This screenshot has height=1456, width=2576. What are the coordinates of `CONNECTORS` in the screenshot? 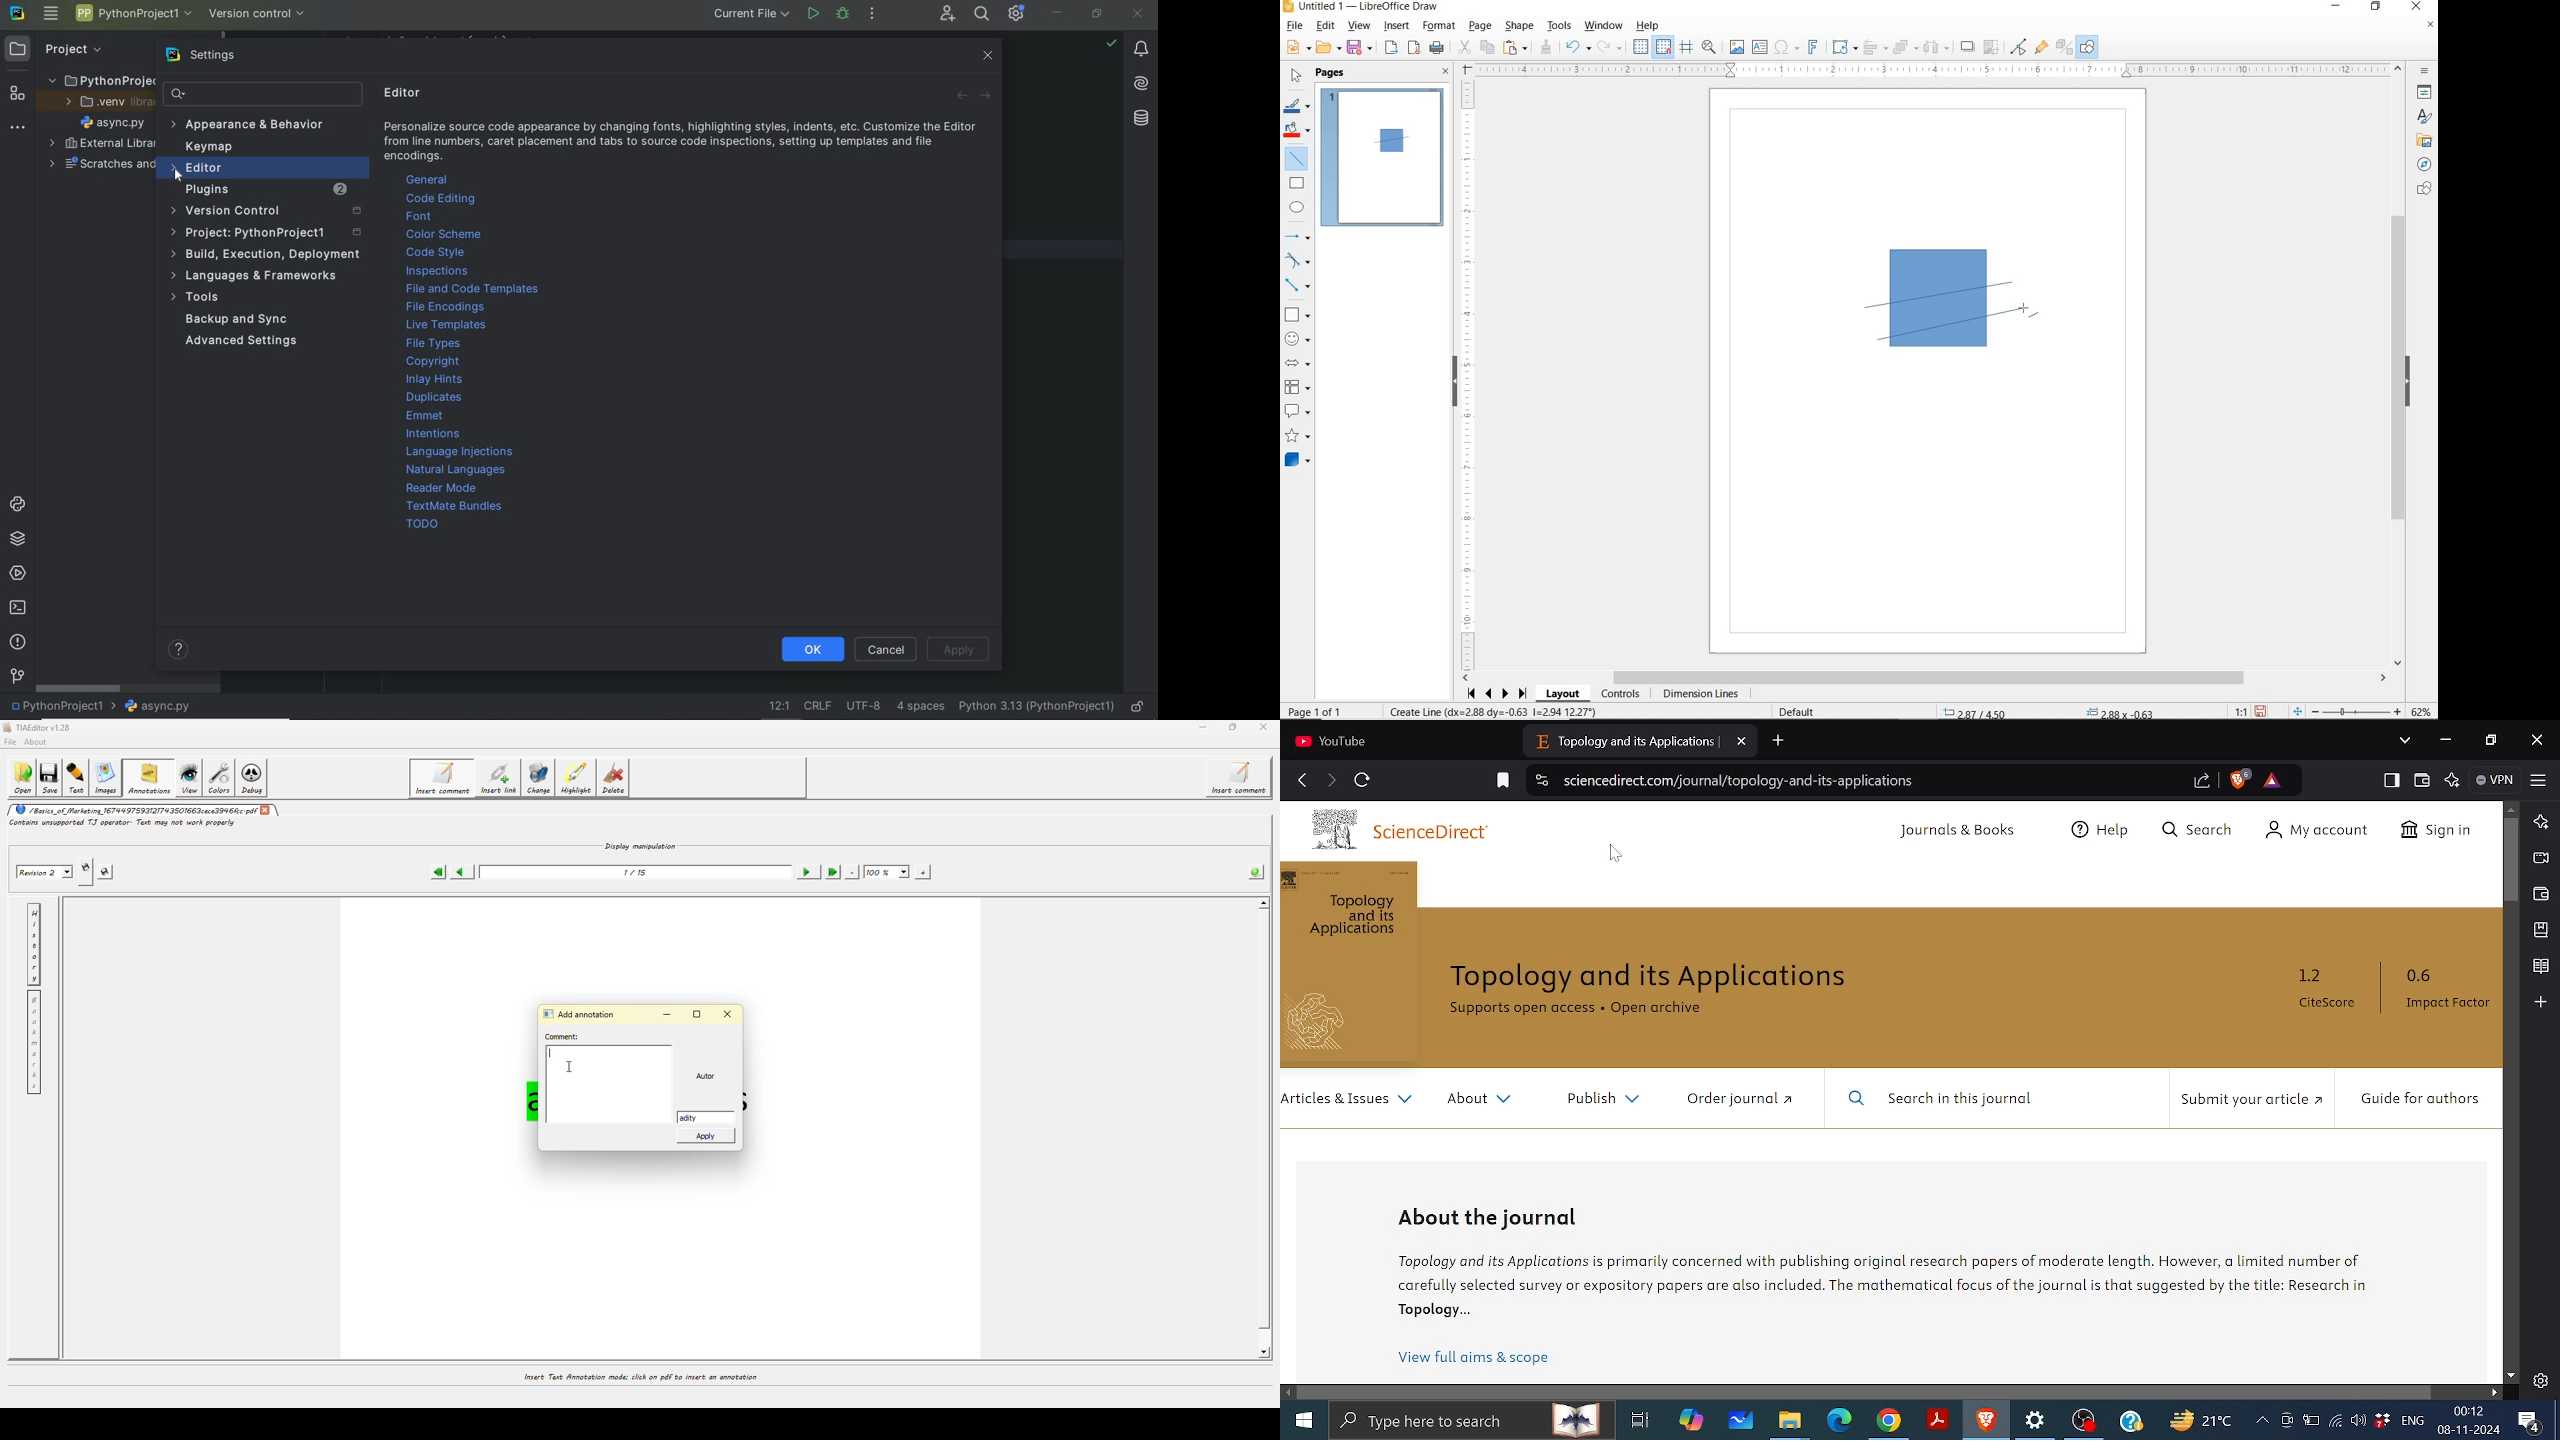 It's located at (1297, 286).